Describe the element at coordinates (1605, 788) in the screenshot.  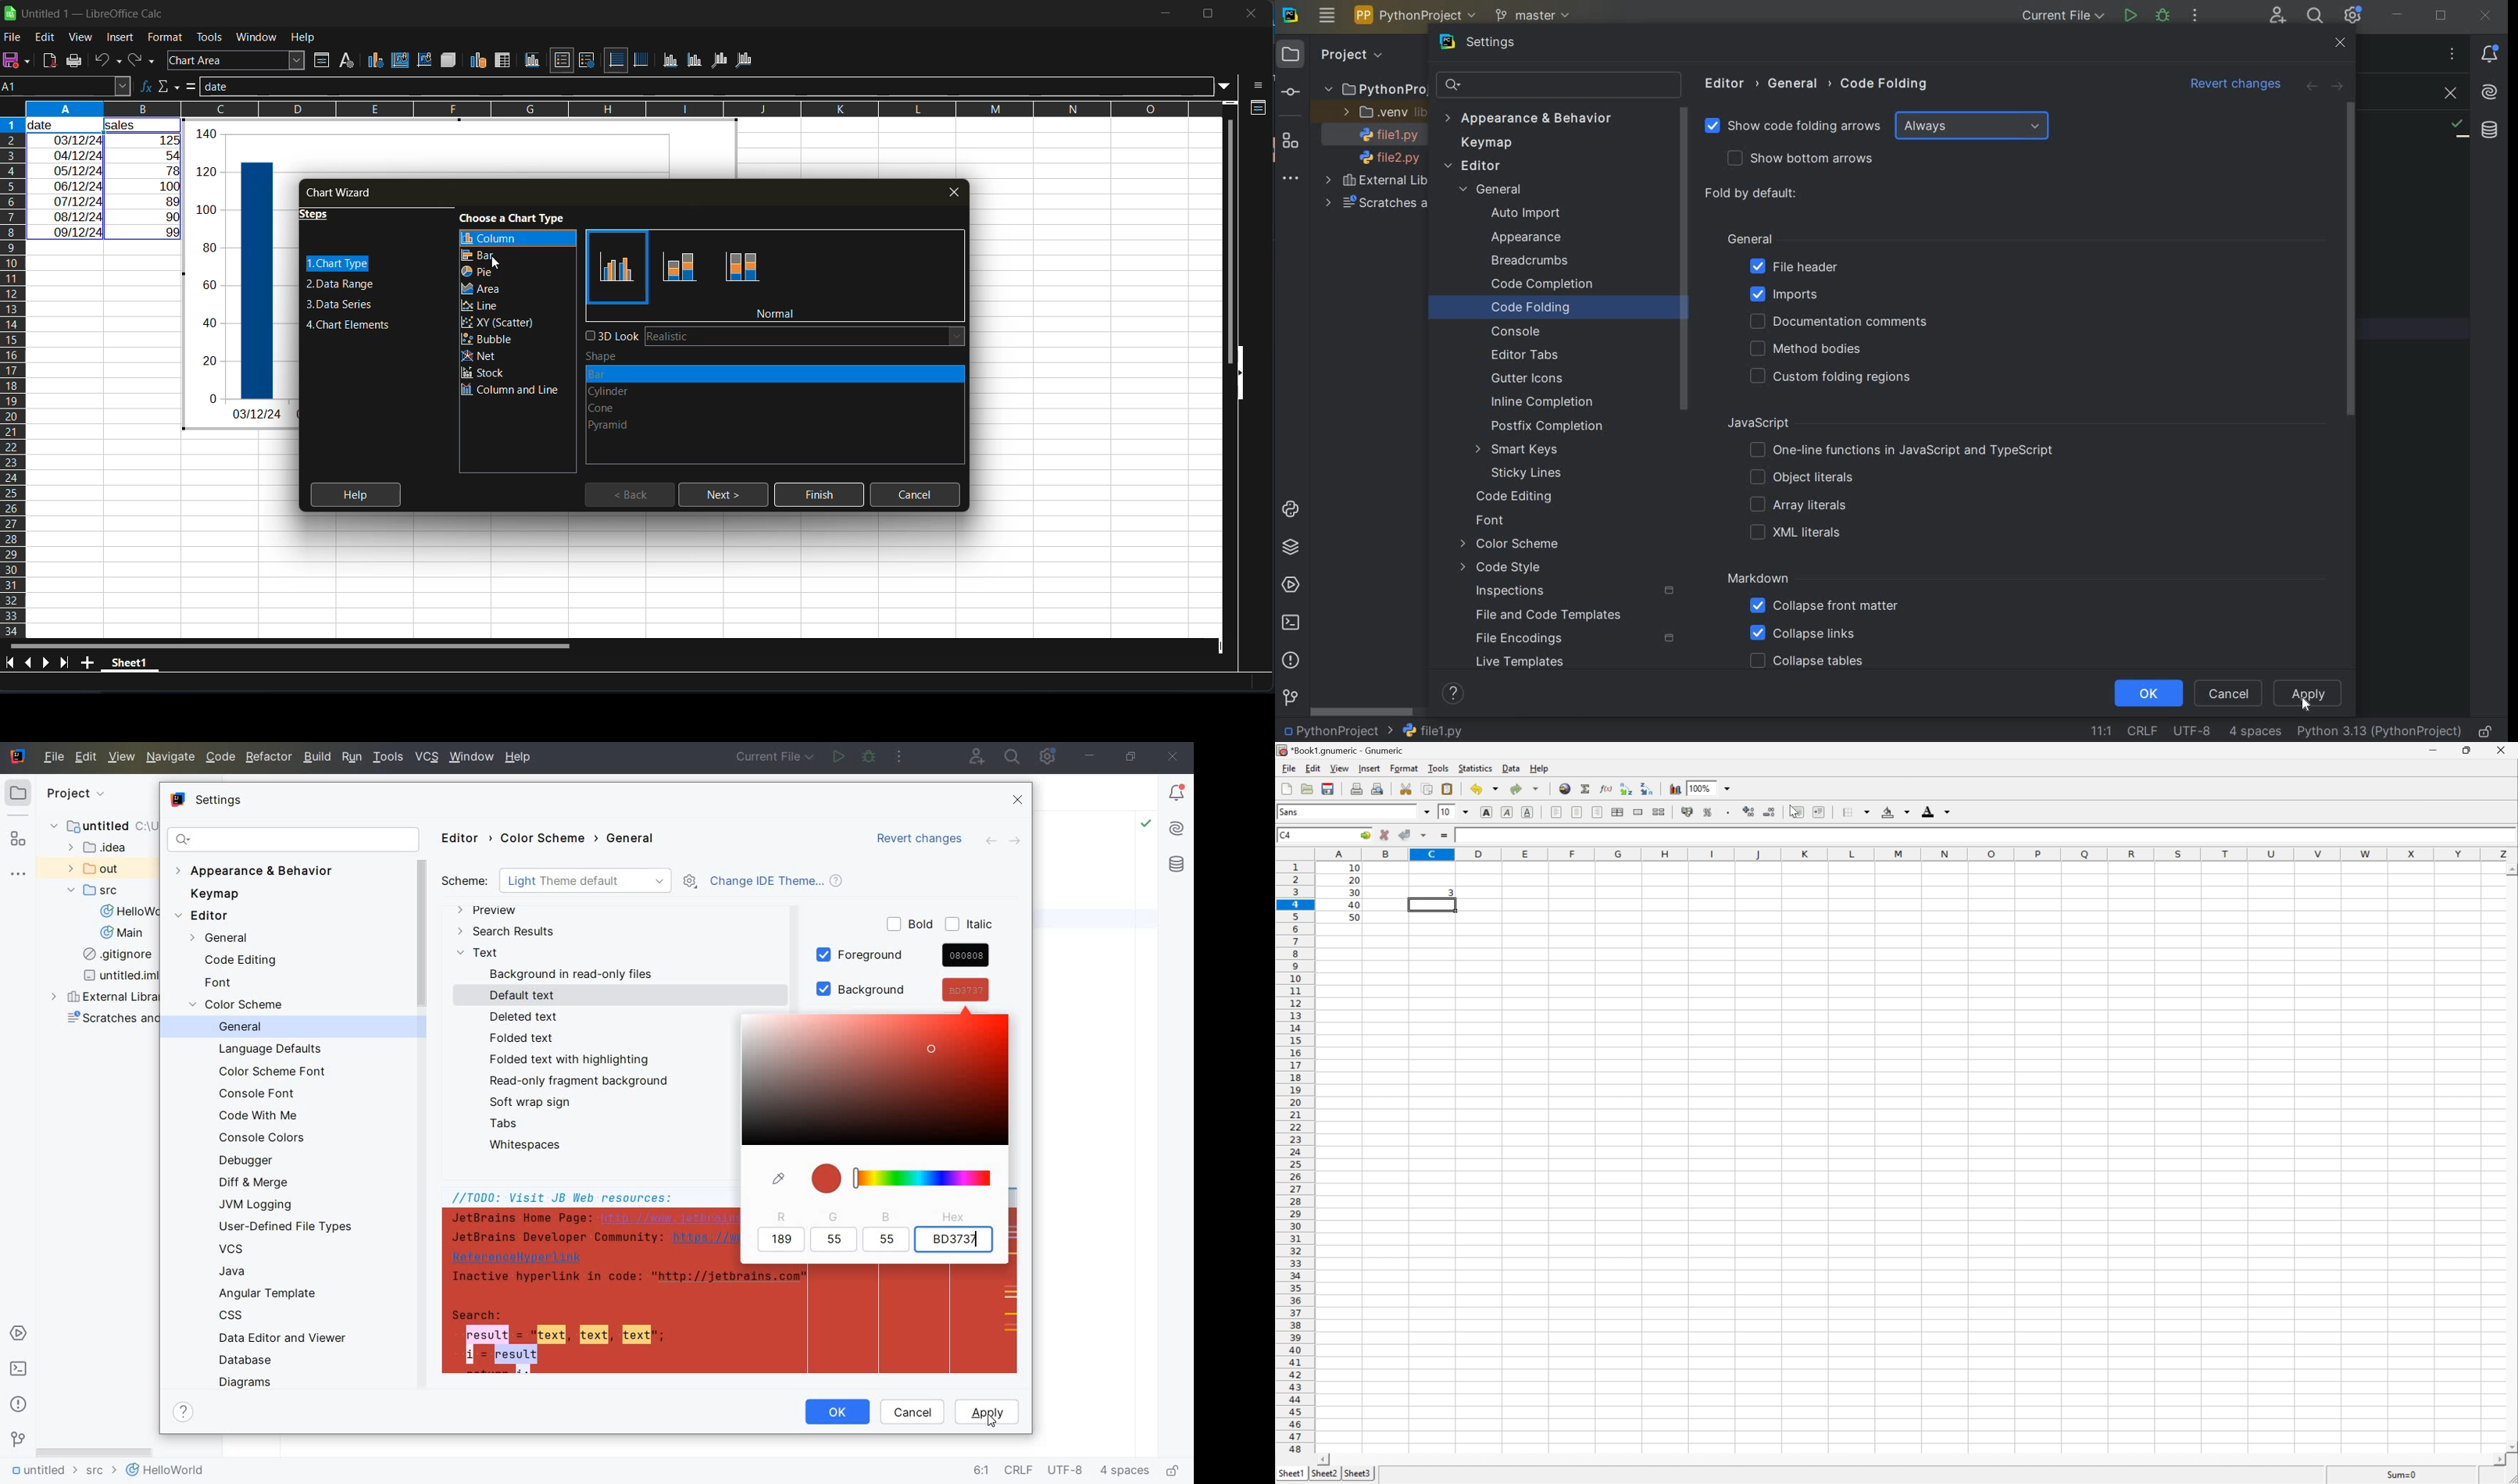
I see `Edit a function in current cell` at that location.